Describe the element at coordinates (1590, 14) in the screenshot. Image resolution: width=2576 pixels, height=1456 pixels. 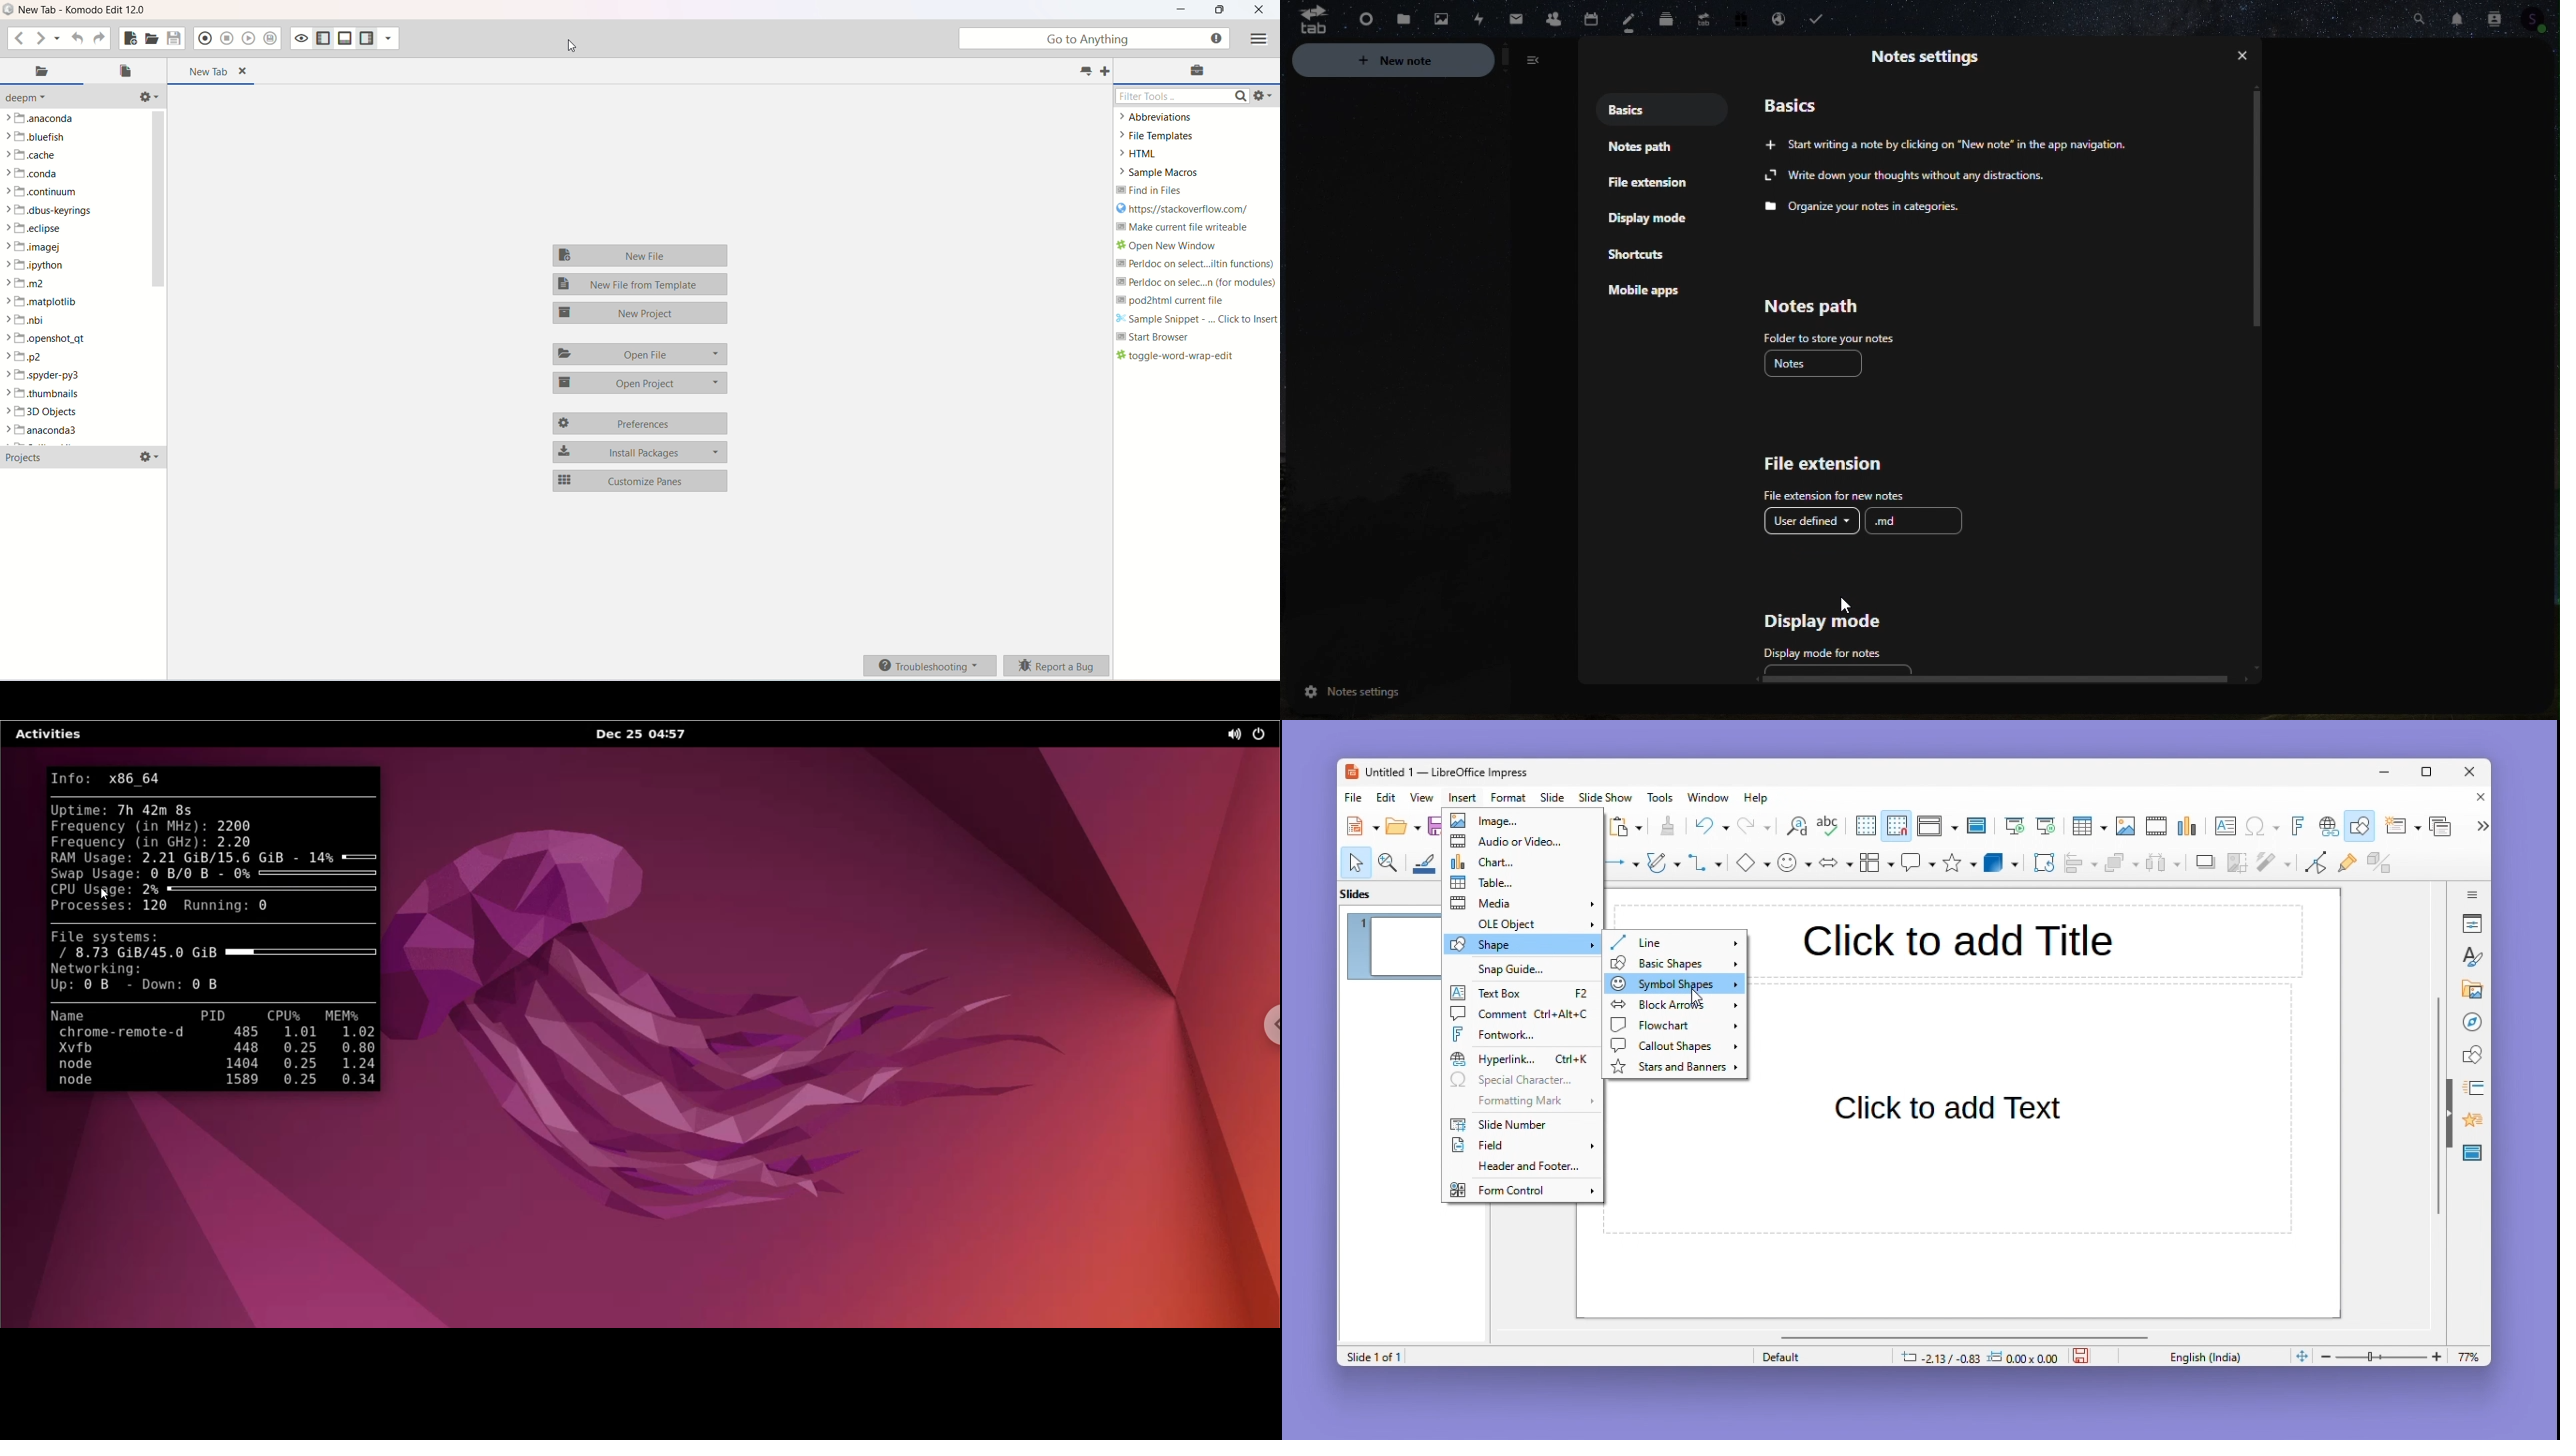
I see `calendar` at that location.